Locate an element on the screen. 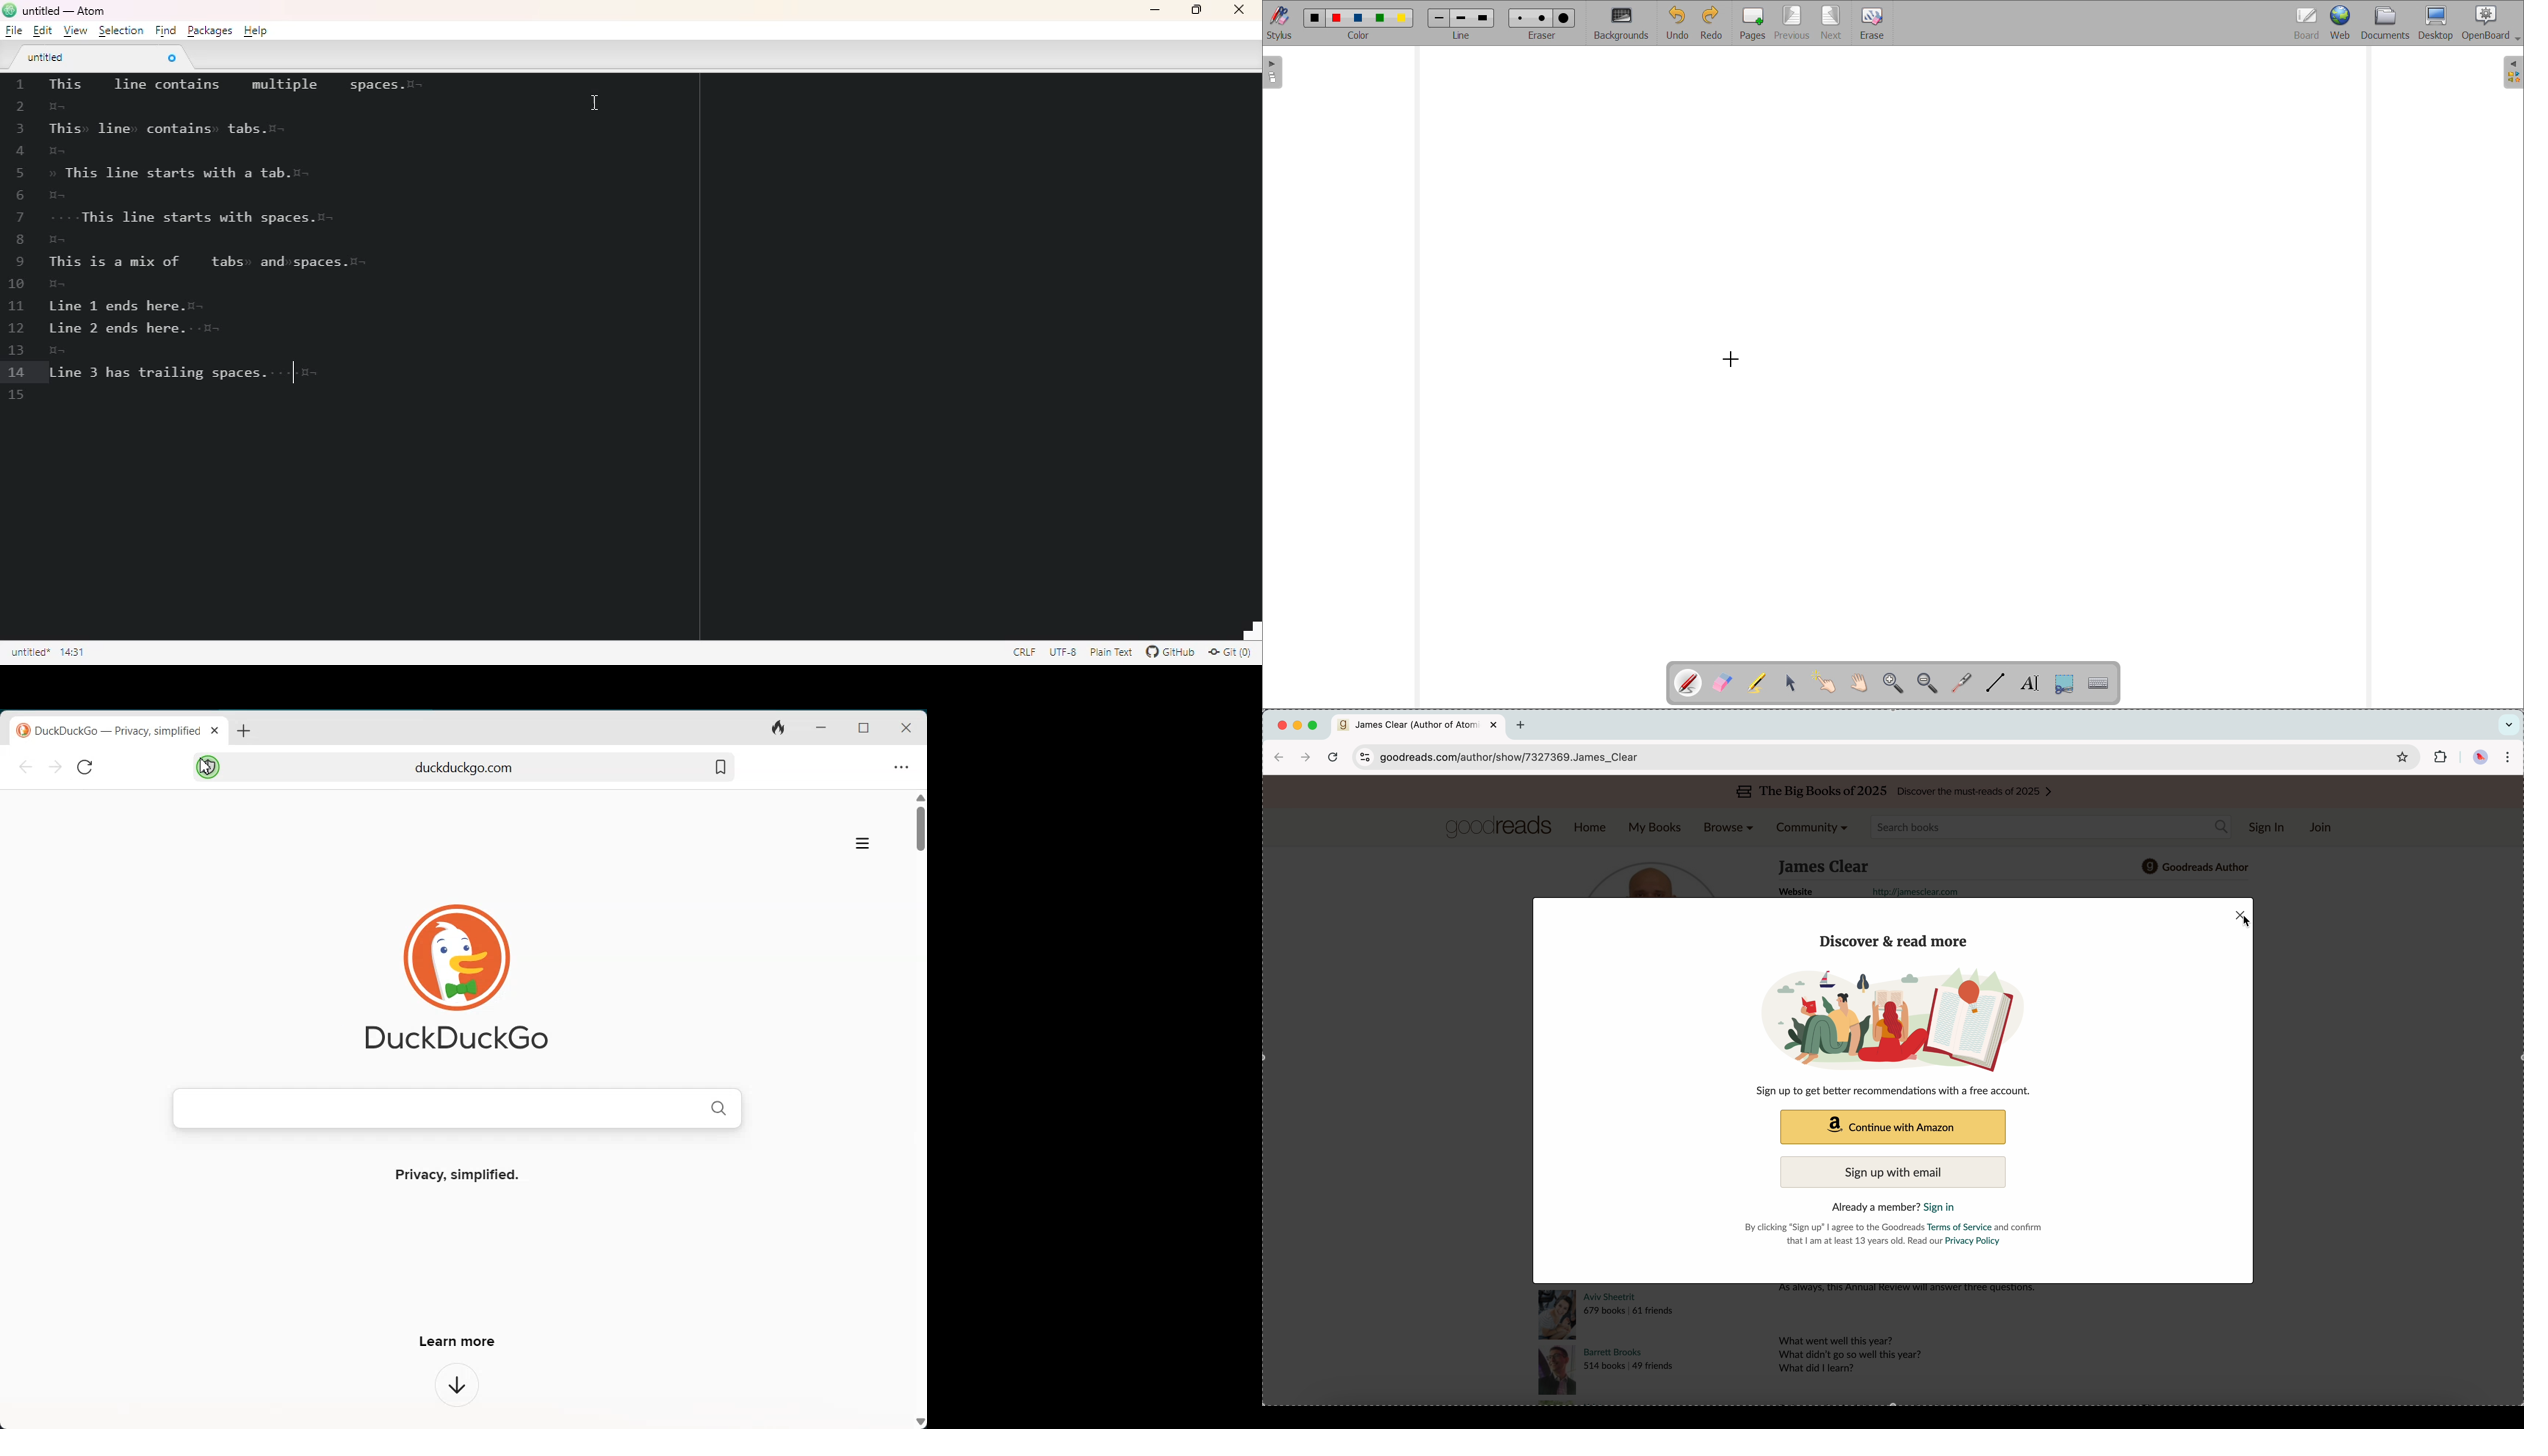 The height and width of the screenshot is (1456, 2548). invisible characters is located at coordinates (58, 240).